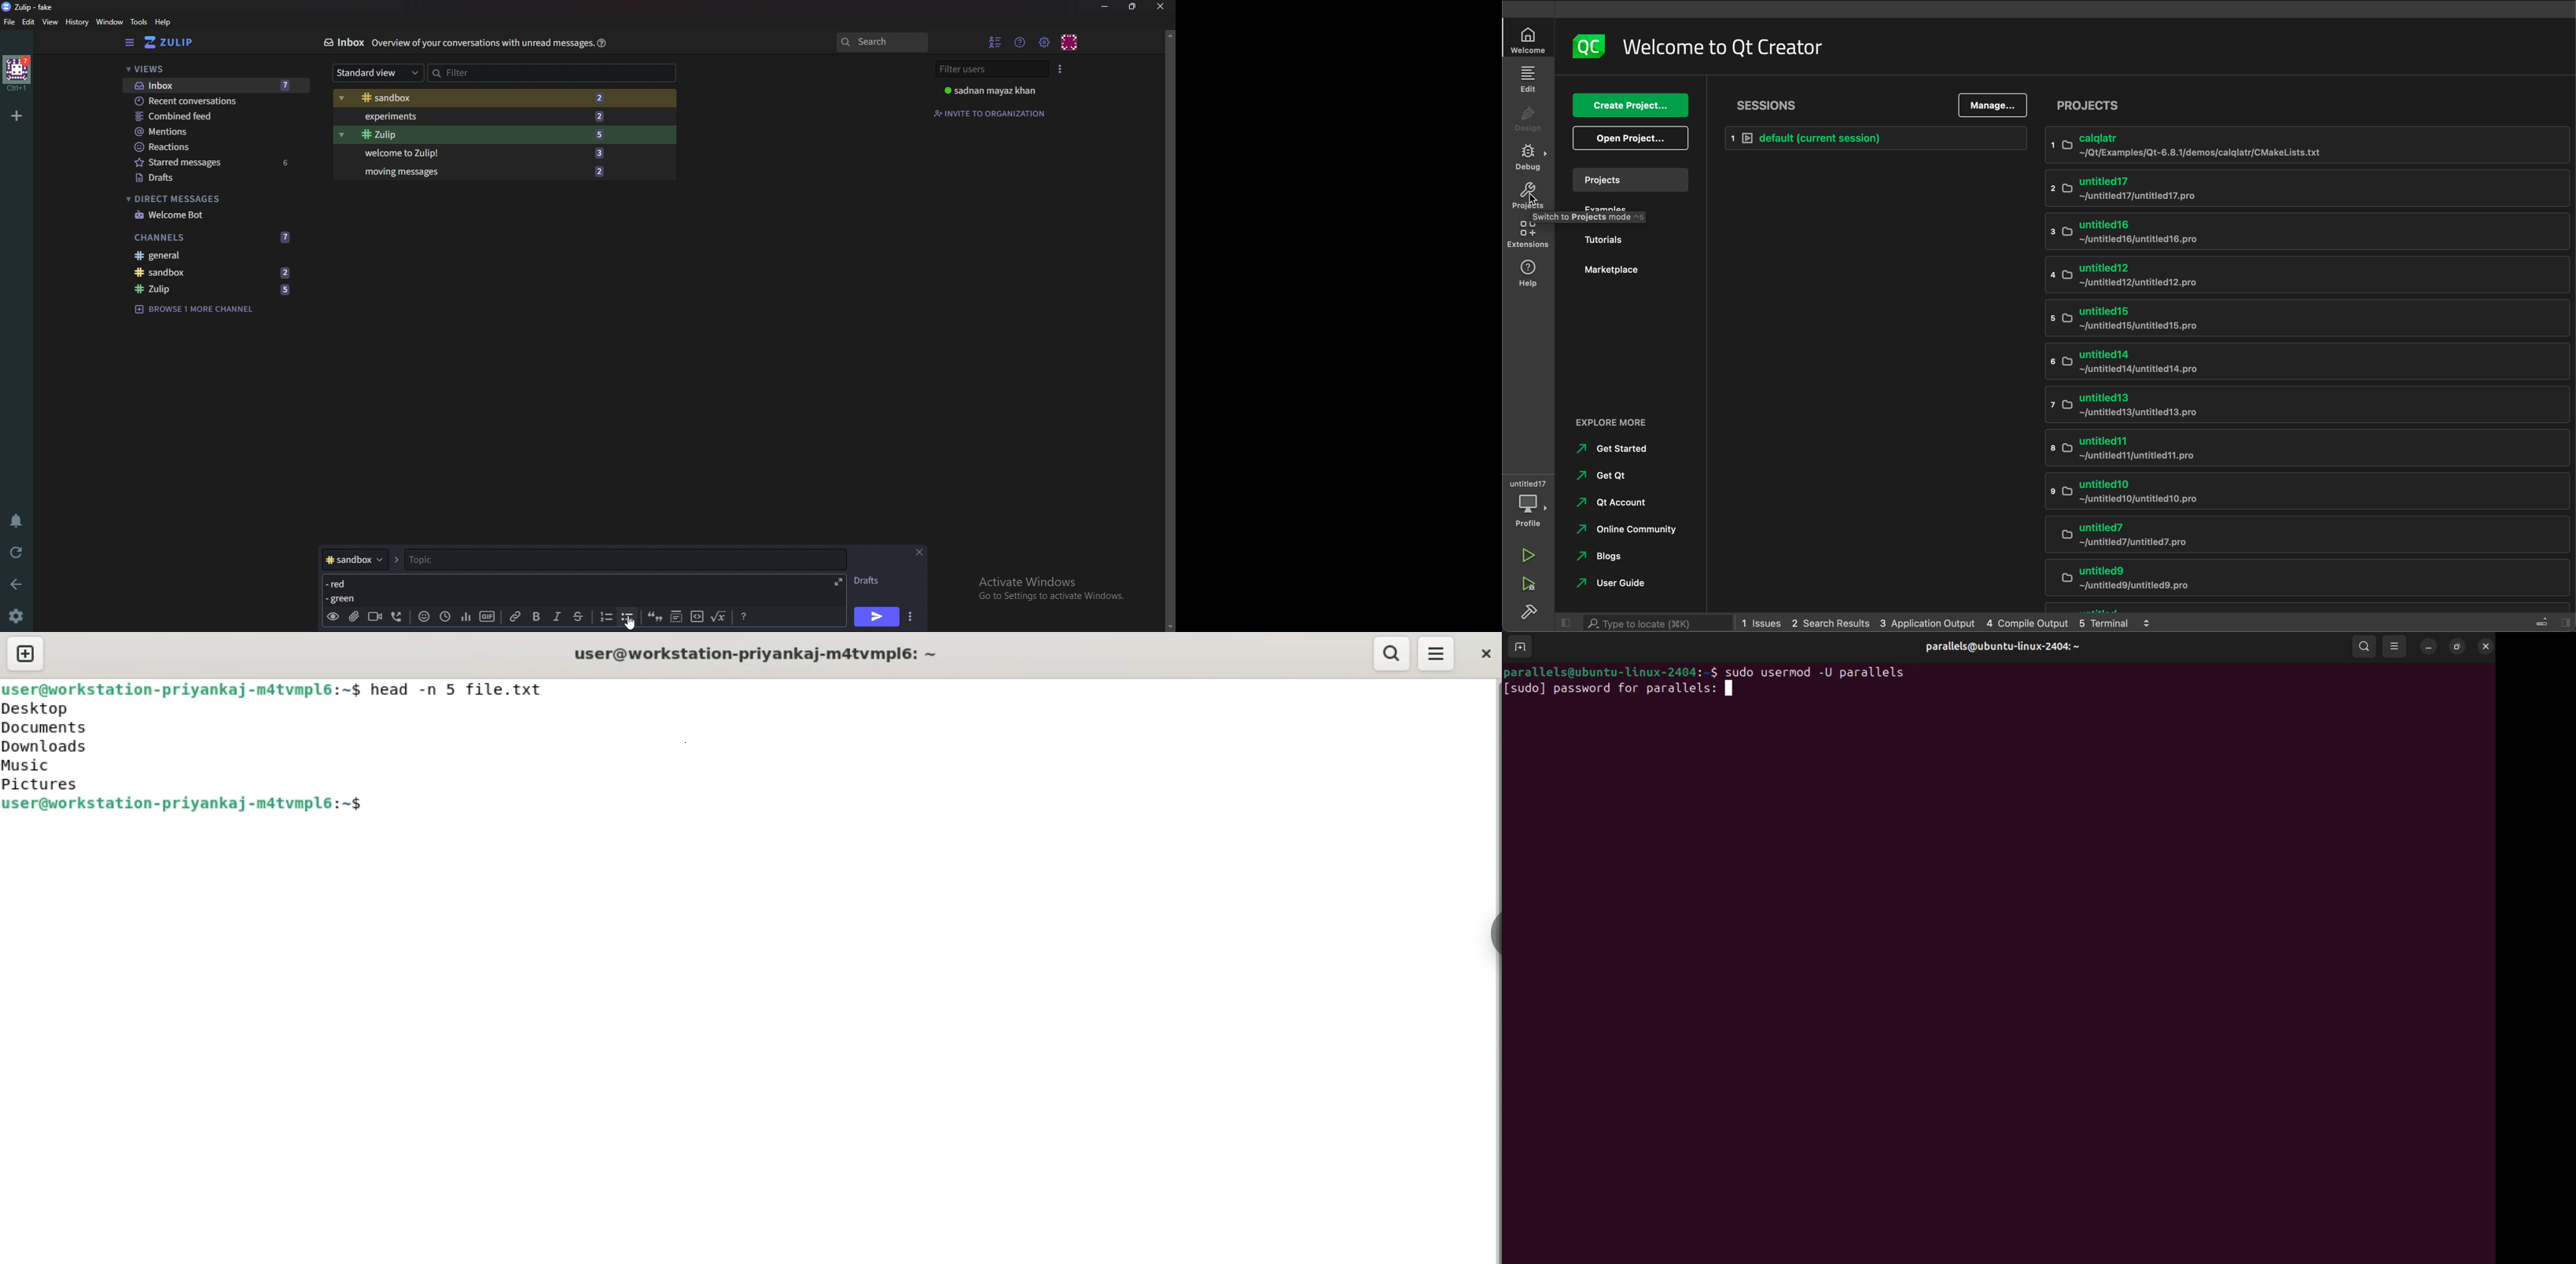 This screenshot has height=1288, width=2576. What do you see at coordinates (578, 617) in the screenshot?
I see `Strike through` at bounding box center [578, 617].